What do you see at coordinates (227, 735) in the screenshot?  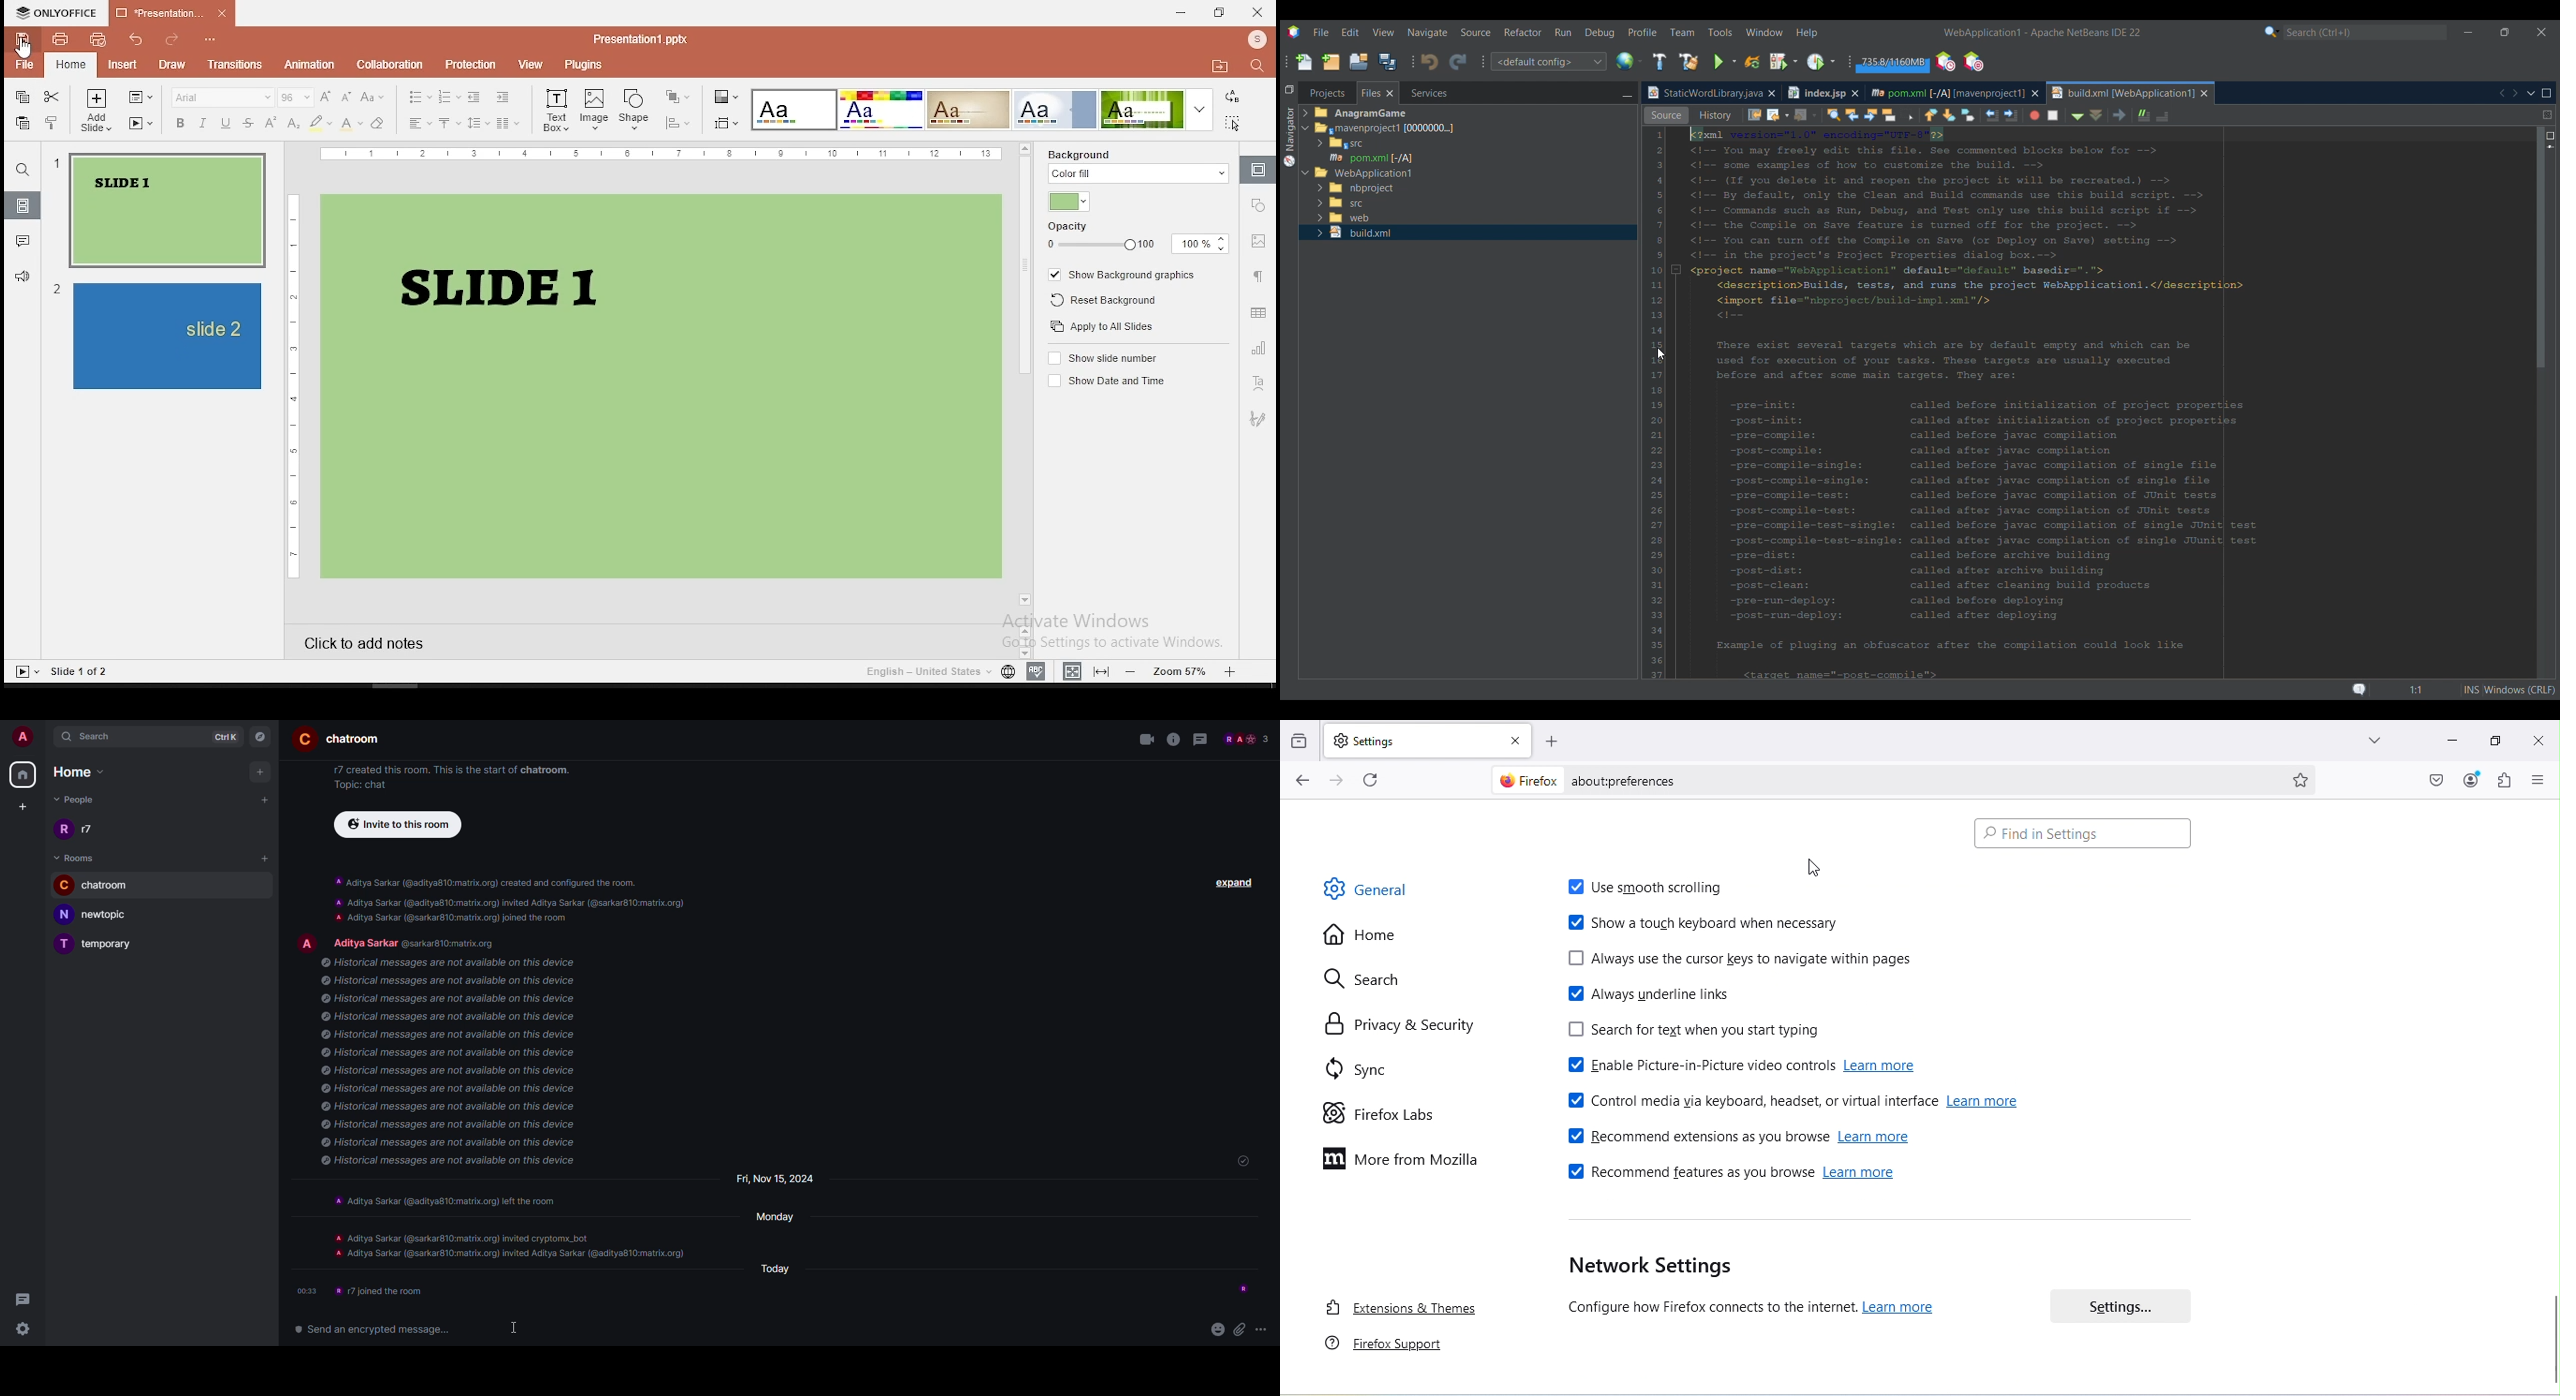 I see `ctrlK` at bounding box center [227, 735].